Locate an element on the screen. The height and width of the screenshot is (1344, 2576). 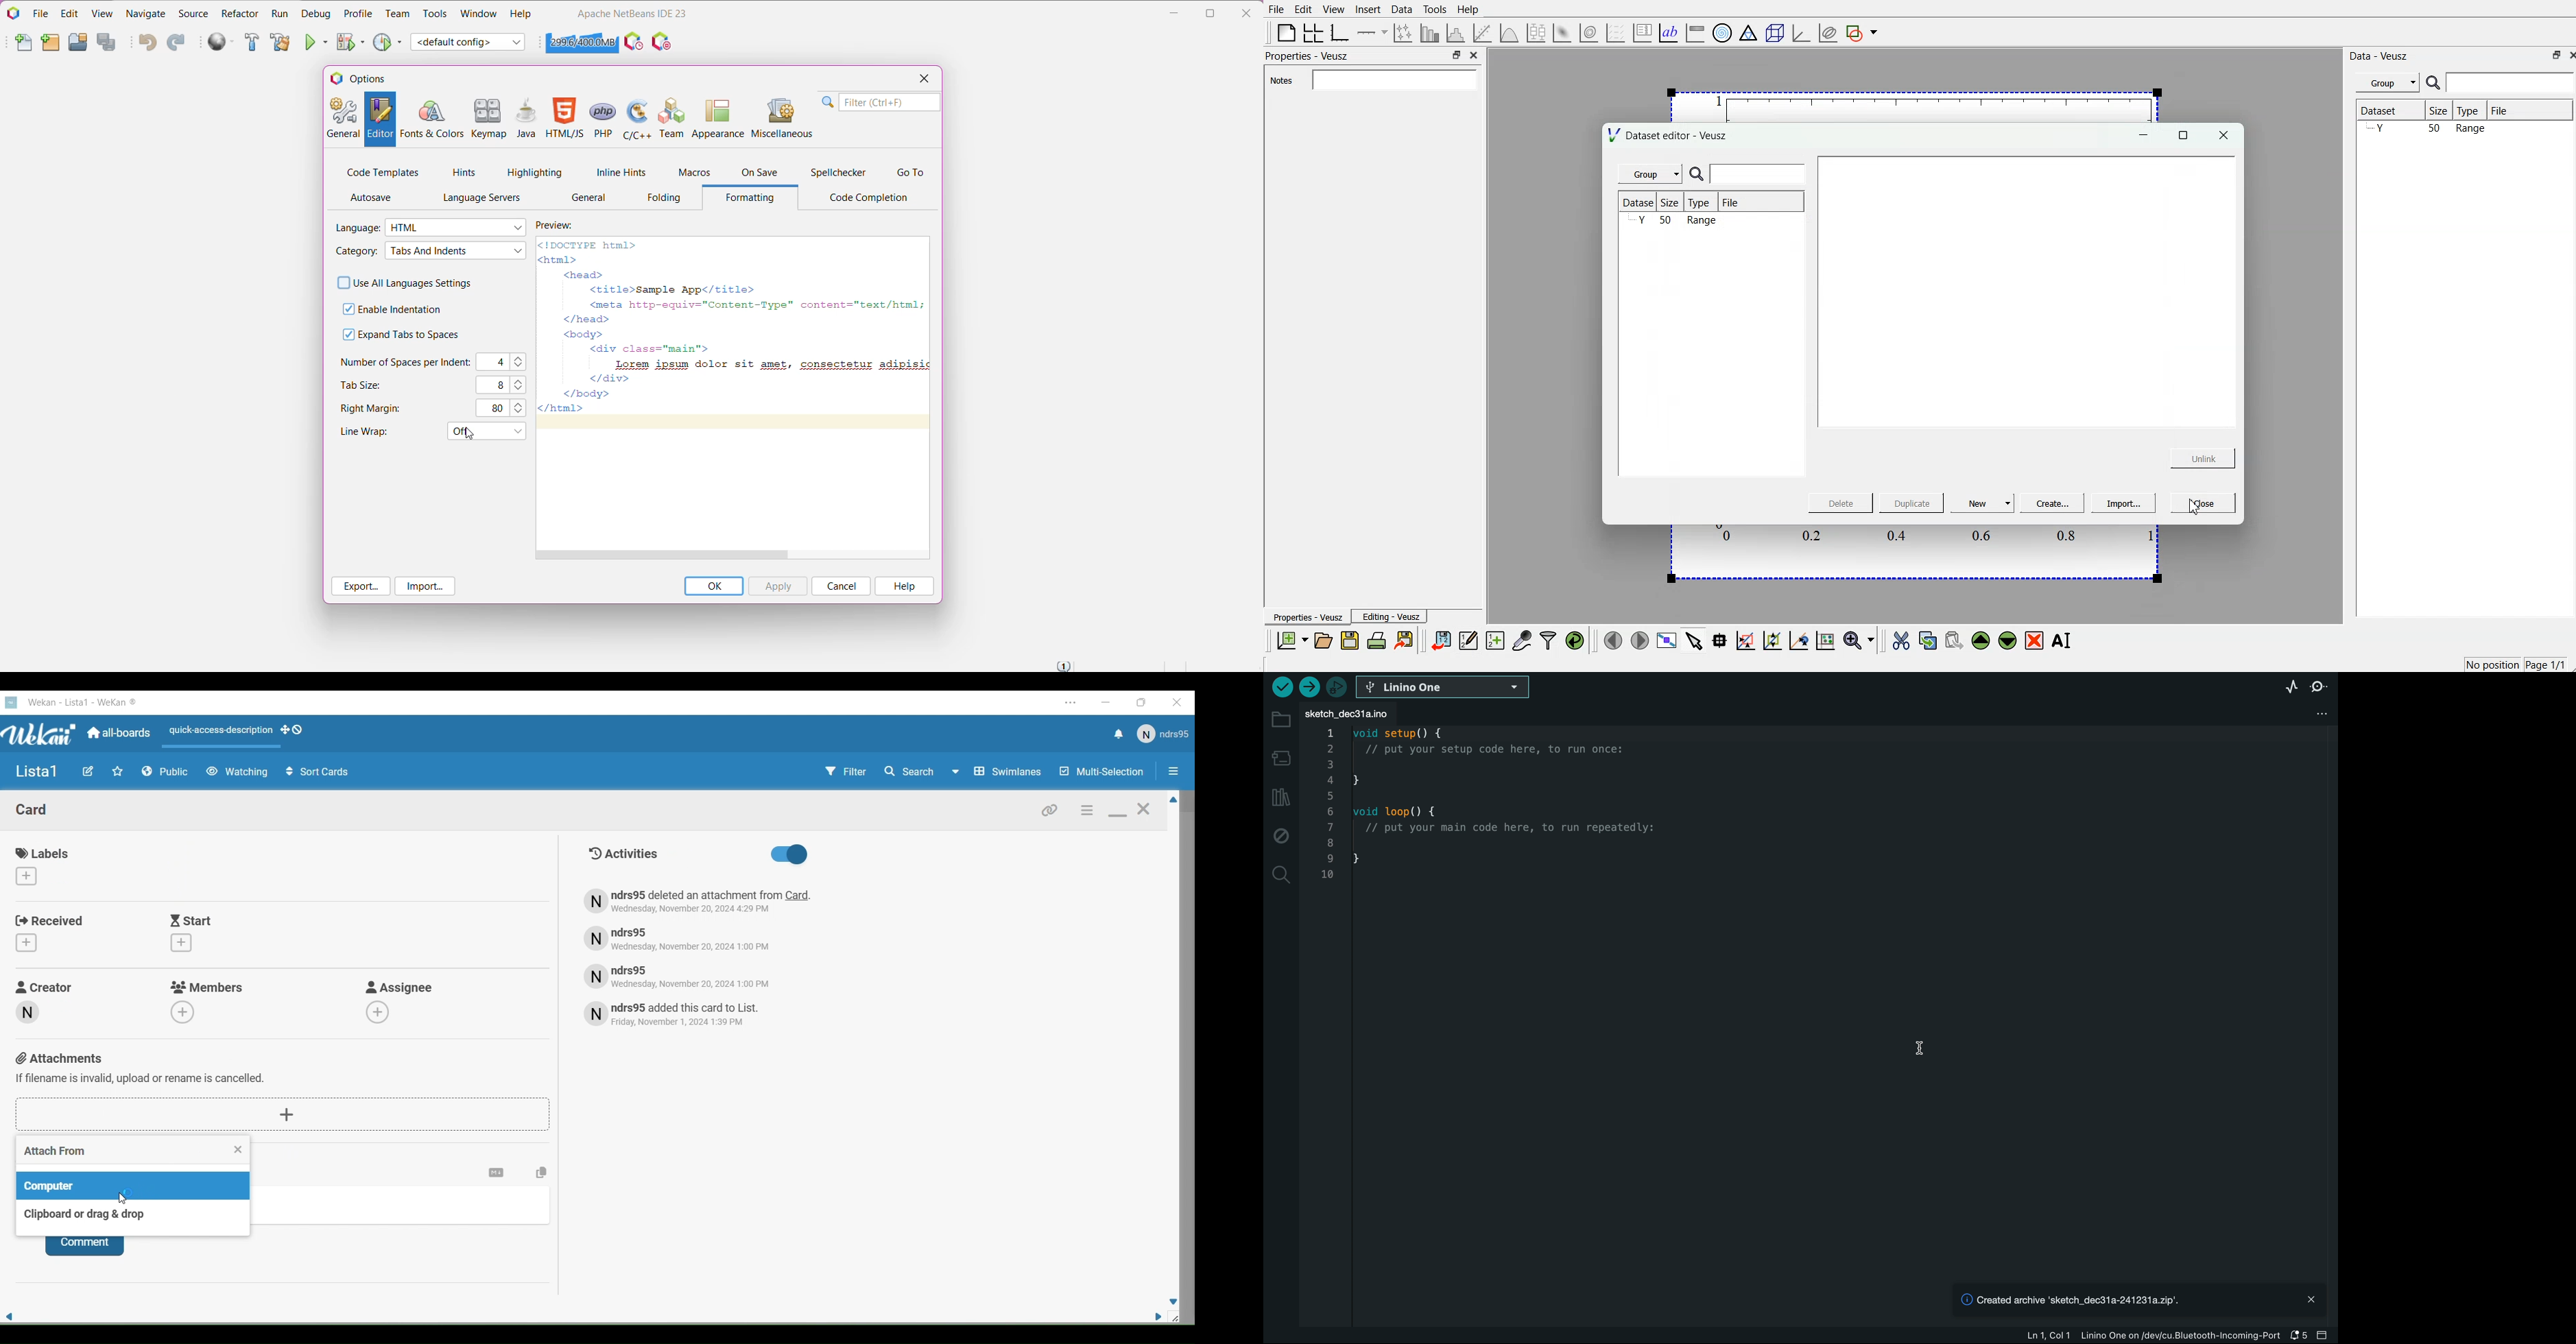
minimise is located at coordinates (1456, 53).